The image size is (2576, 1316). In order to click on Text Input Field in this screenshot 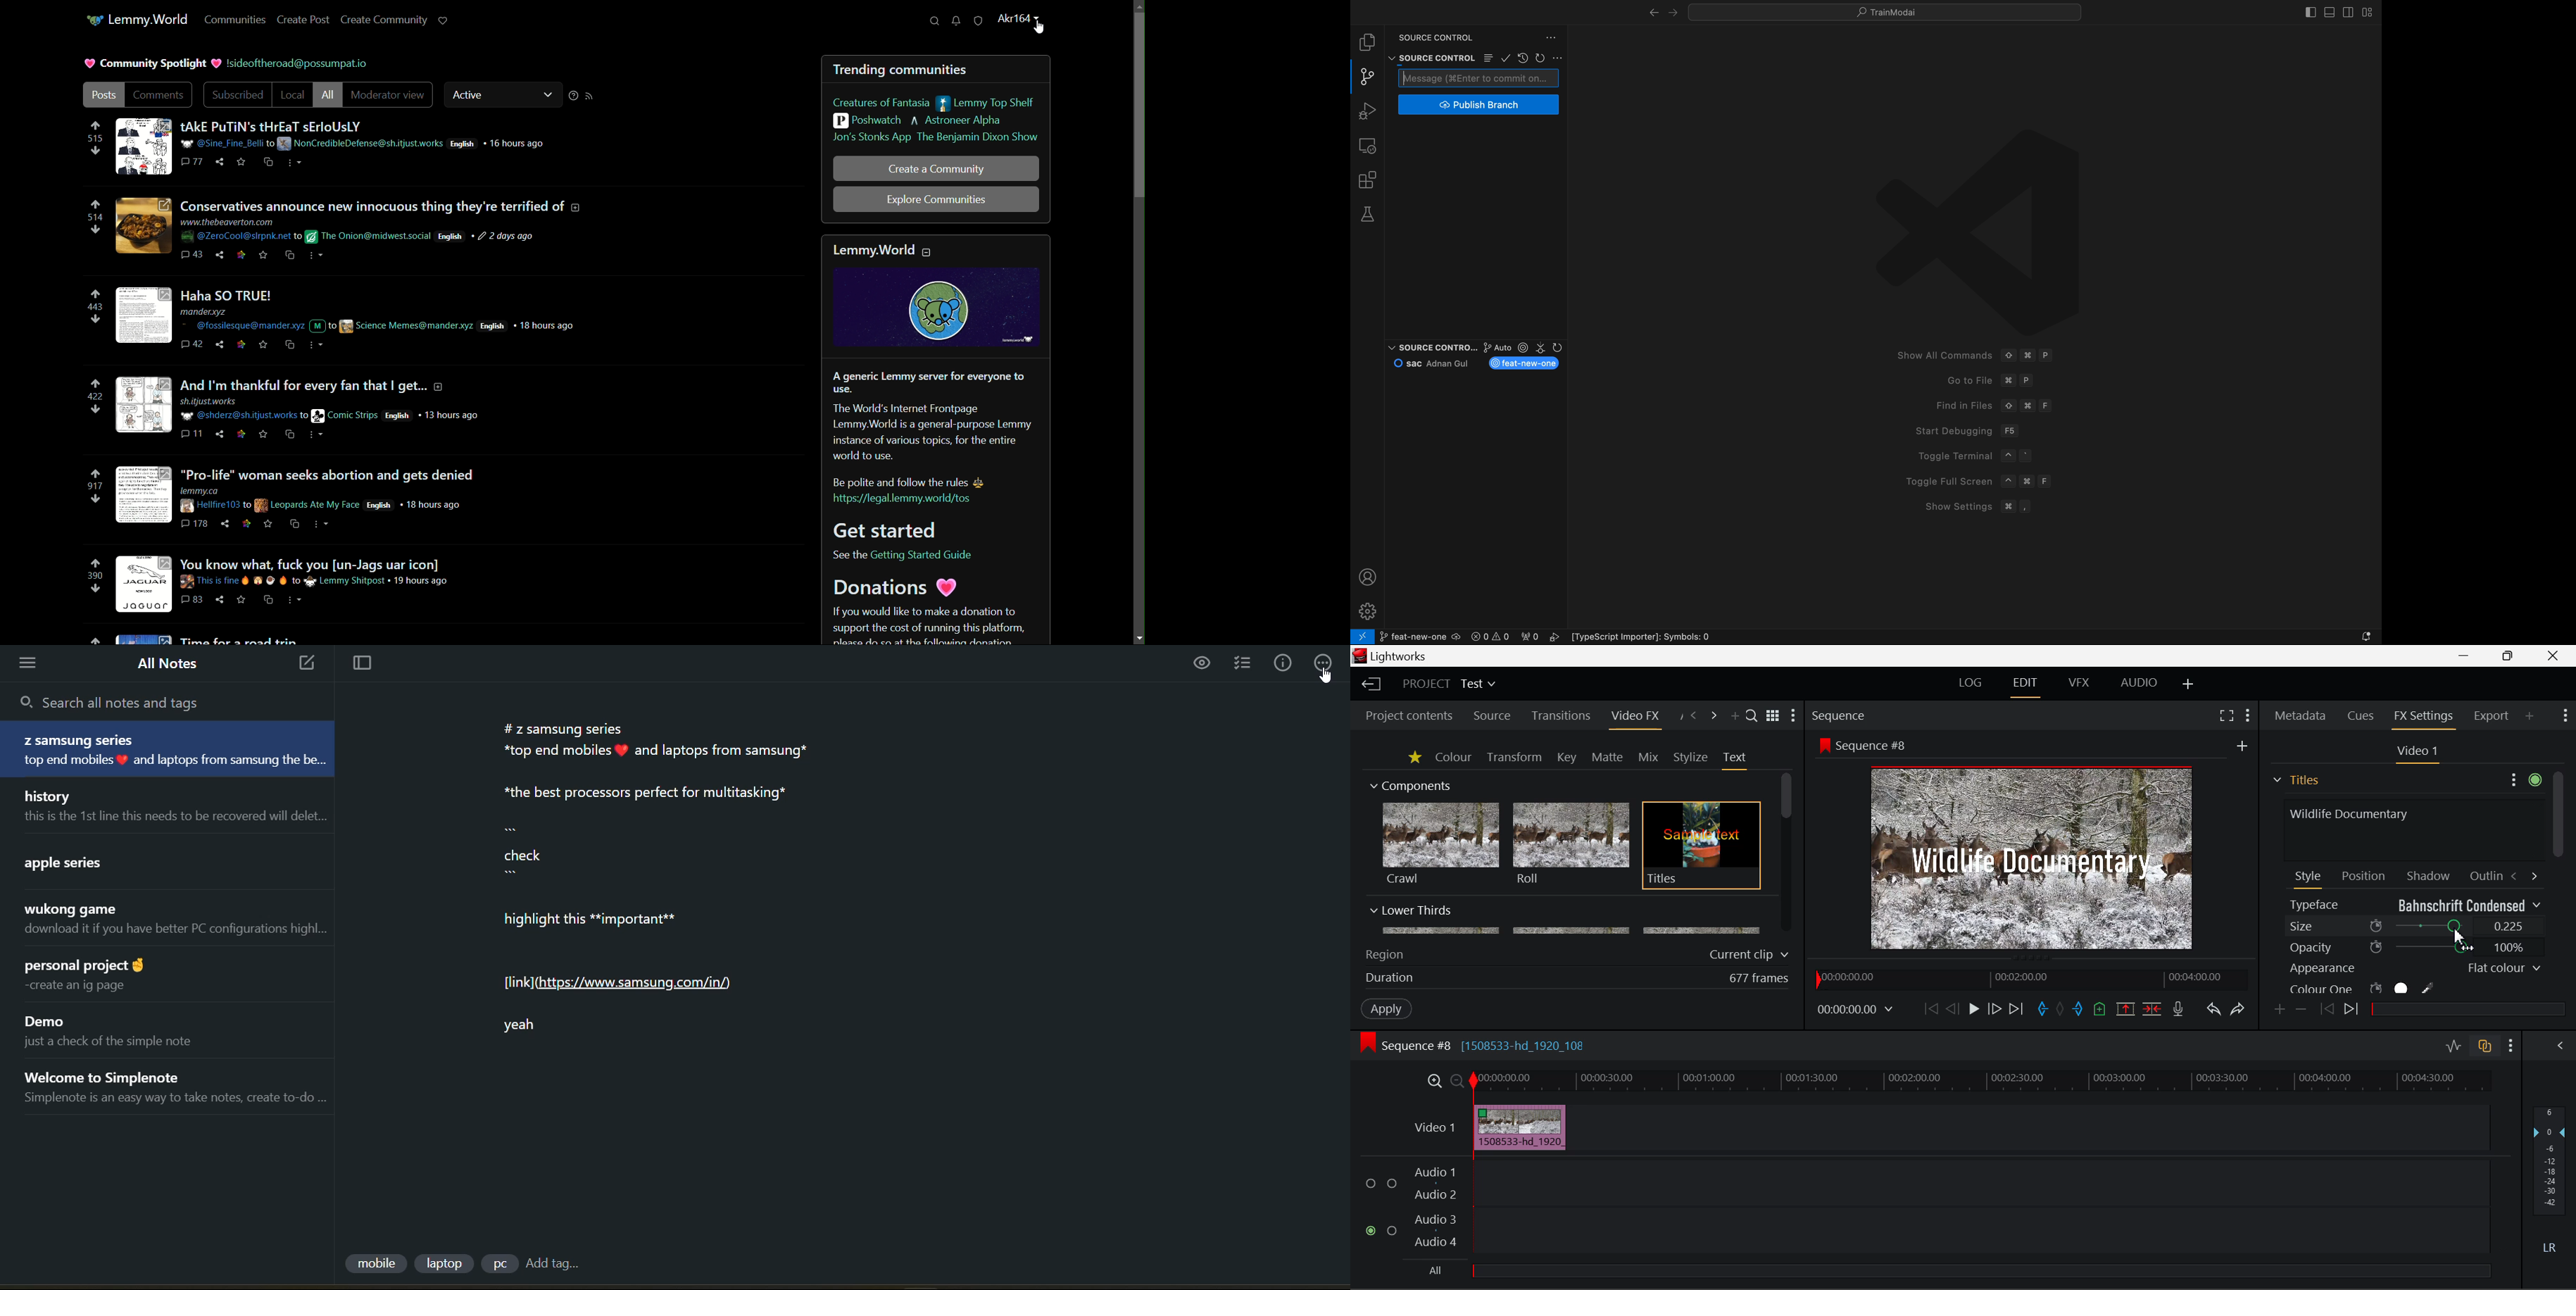, I will do `click(2410, 828)`.